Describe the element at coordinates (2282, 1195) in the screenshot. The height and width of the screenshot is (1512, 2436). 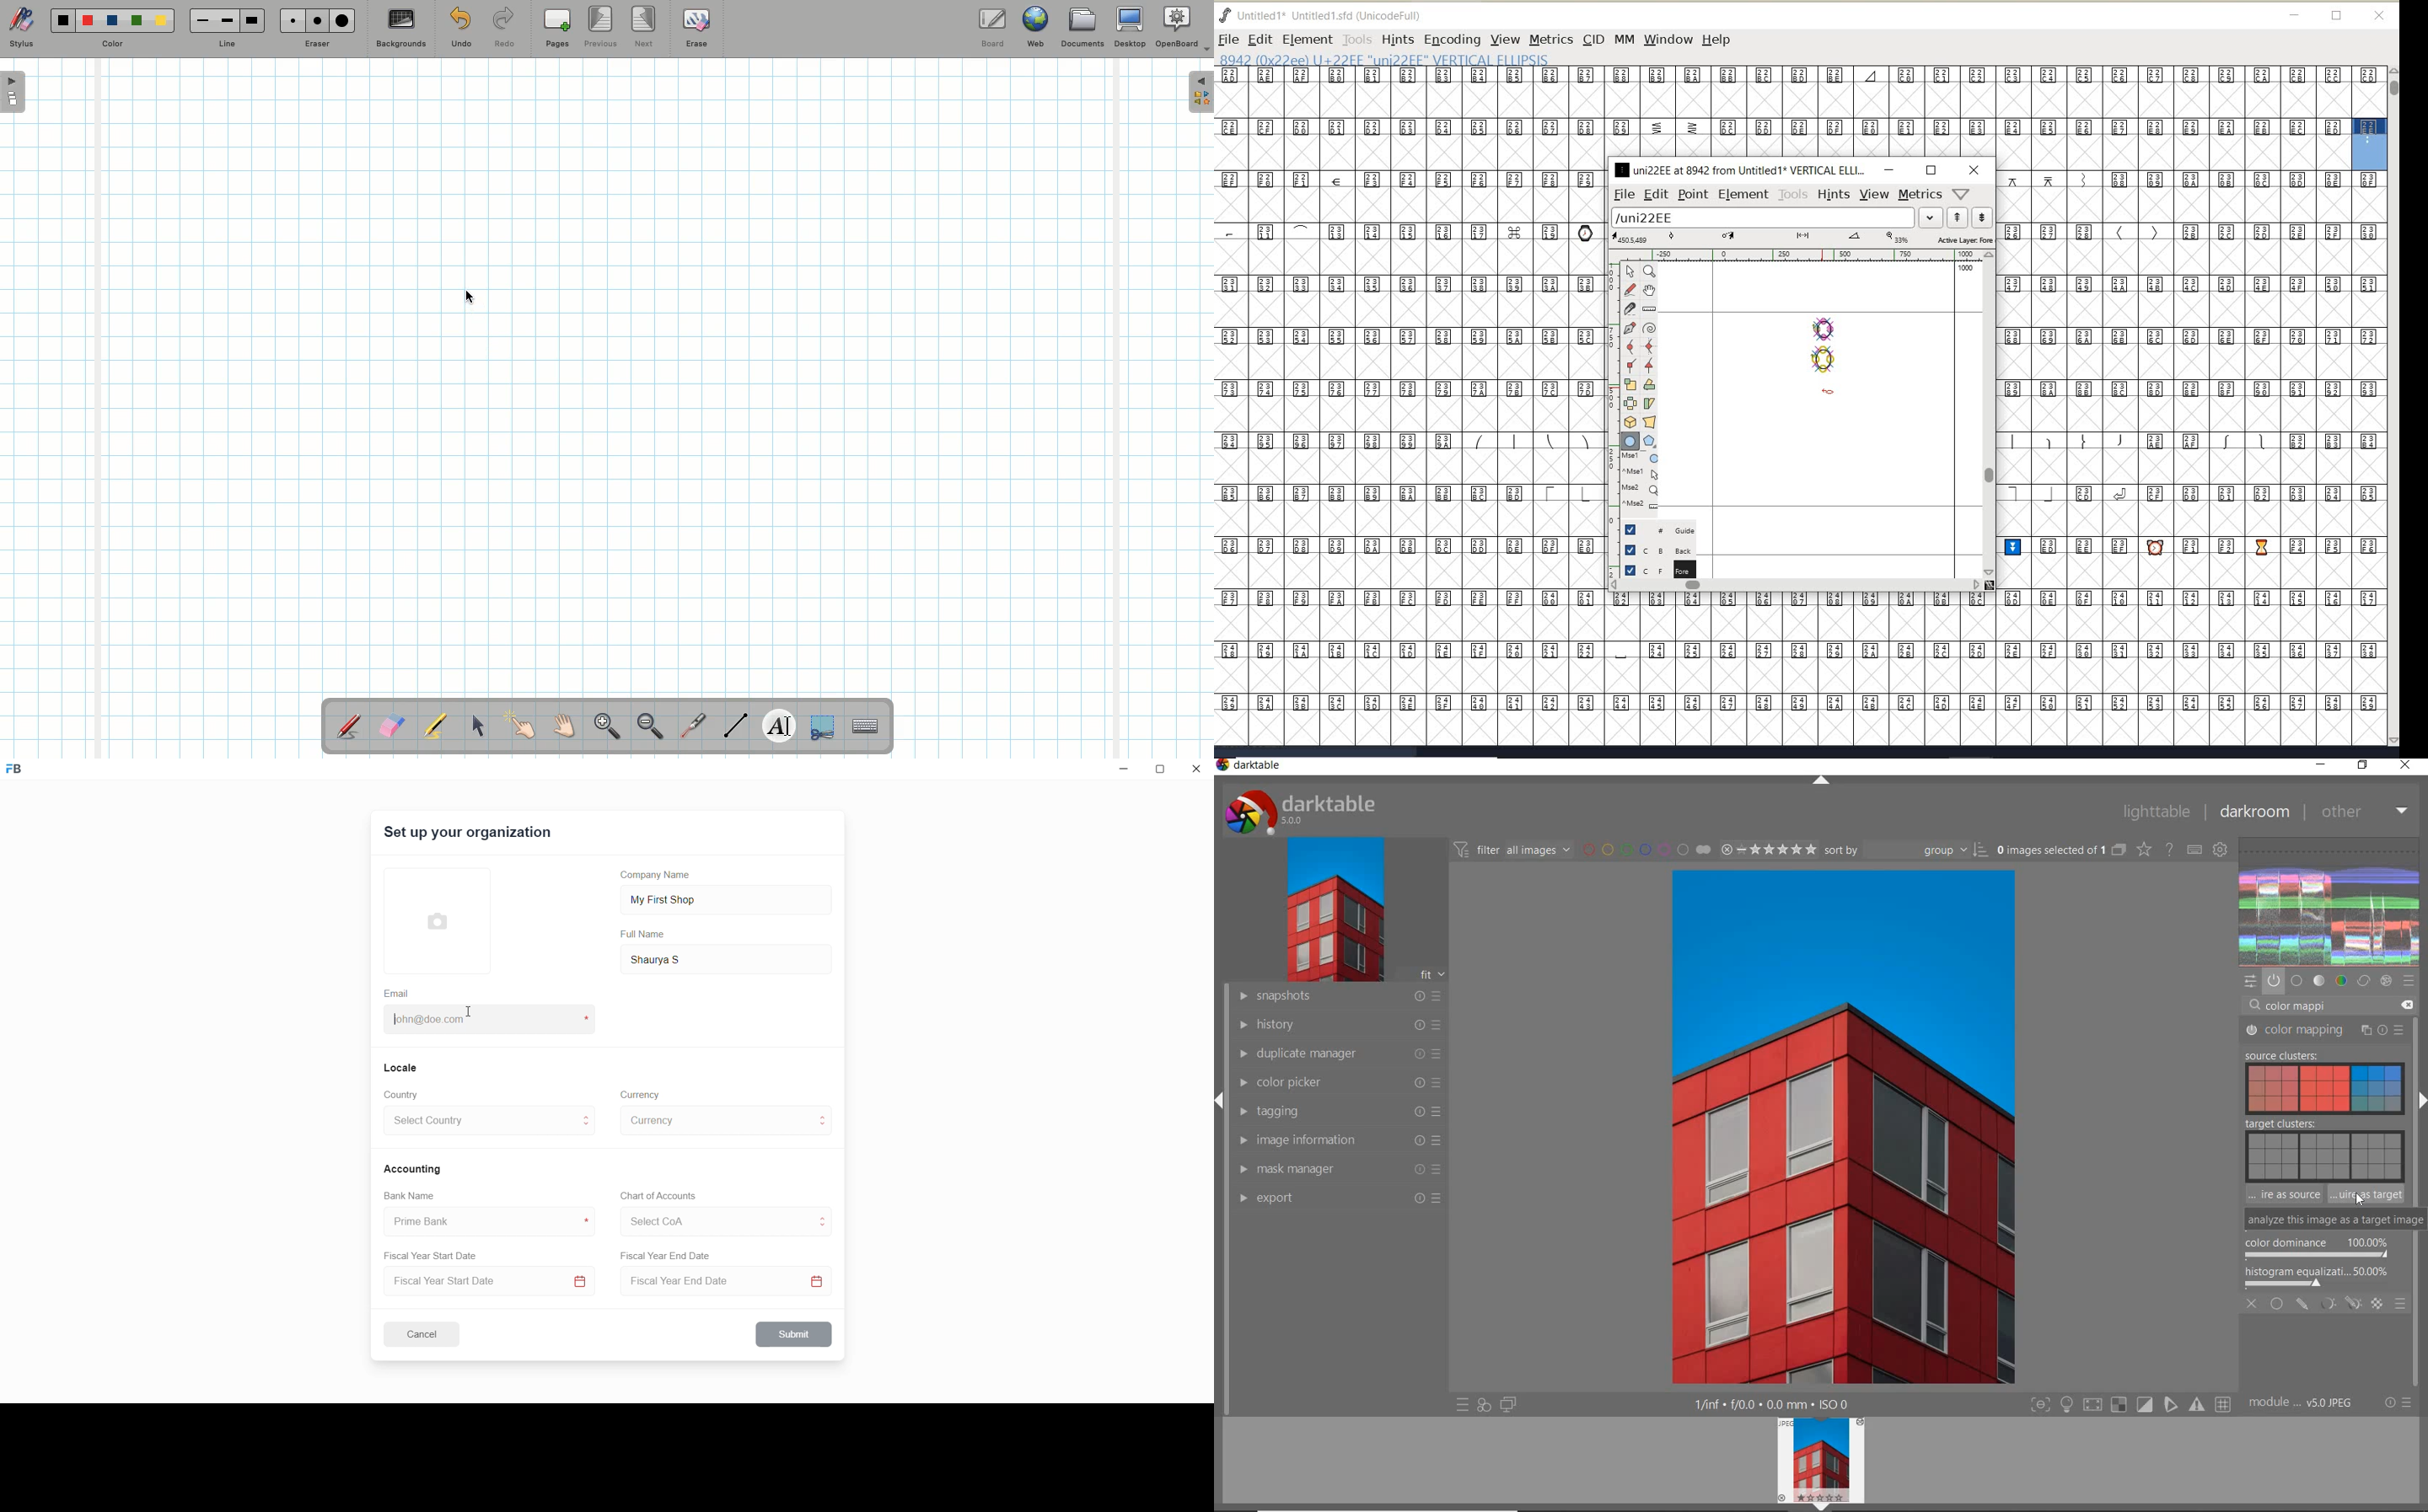
I see `ANALYZE THIS IMAGE AS A SOURCE IMAGE` at that location.